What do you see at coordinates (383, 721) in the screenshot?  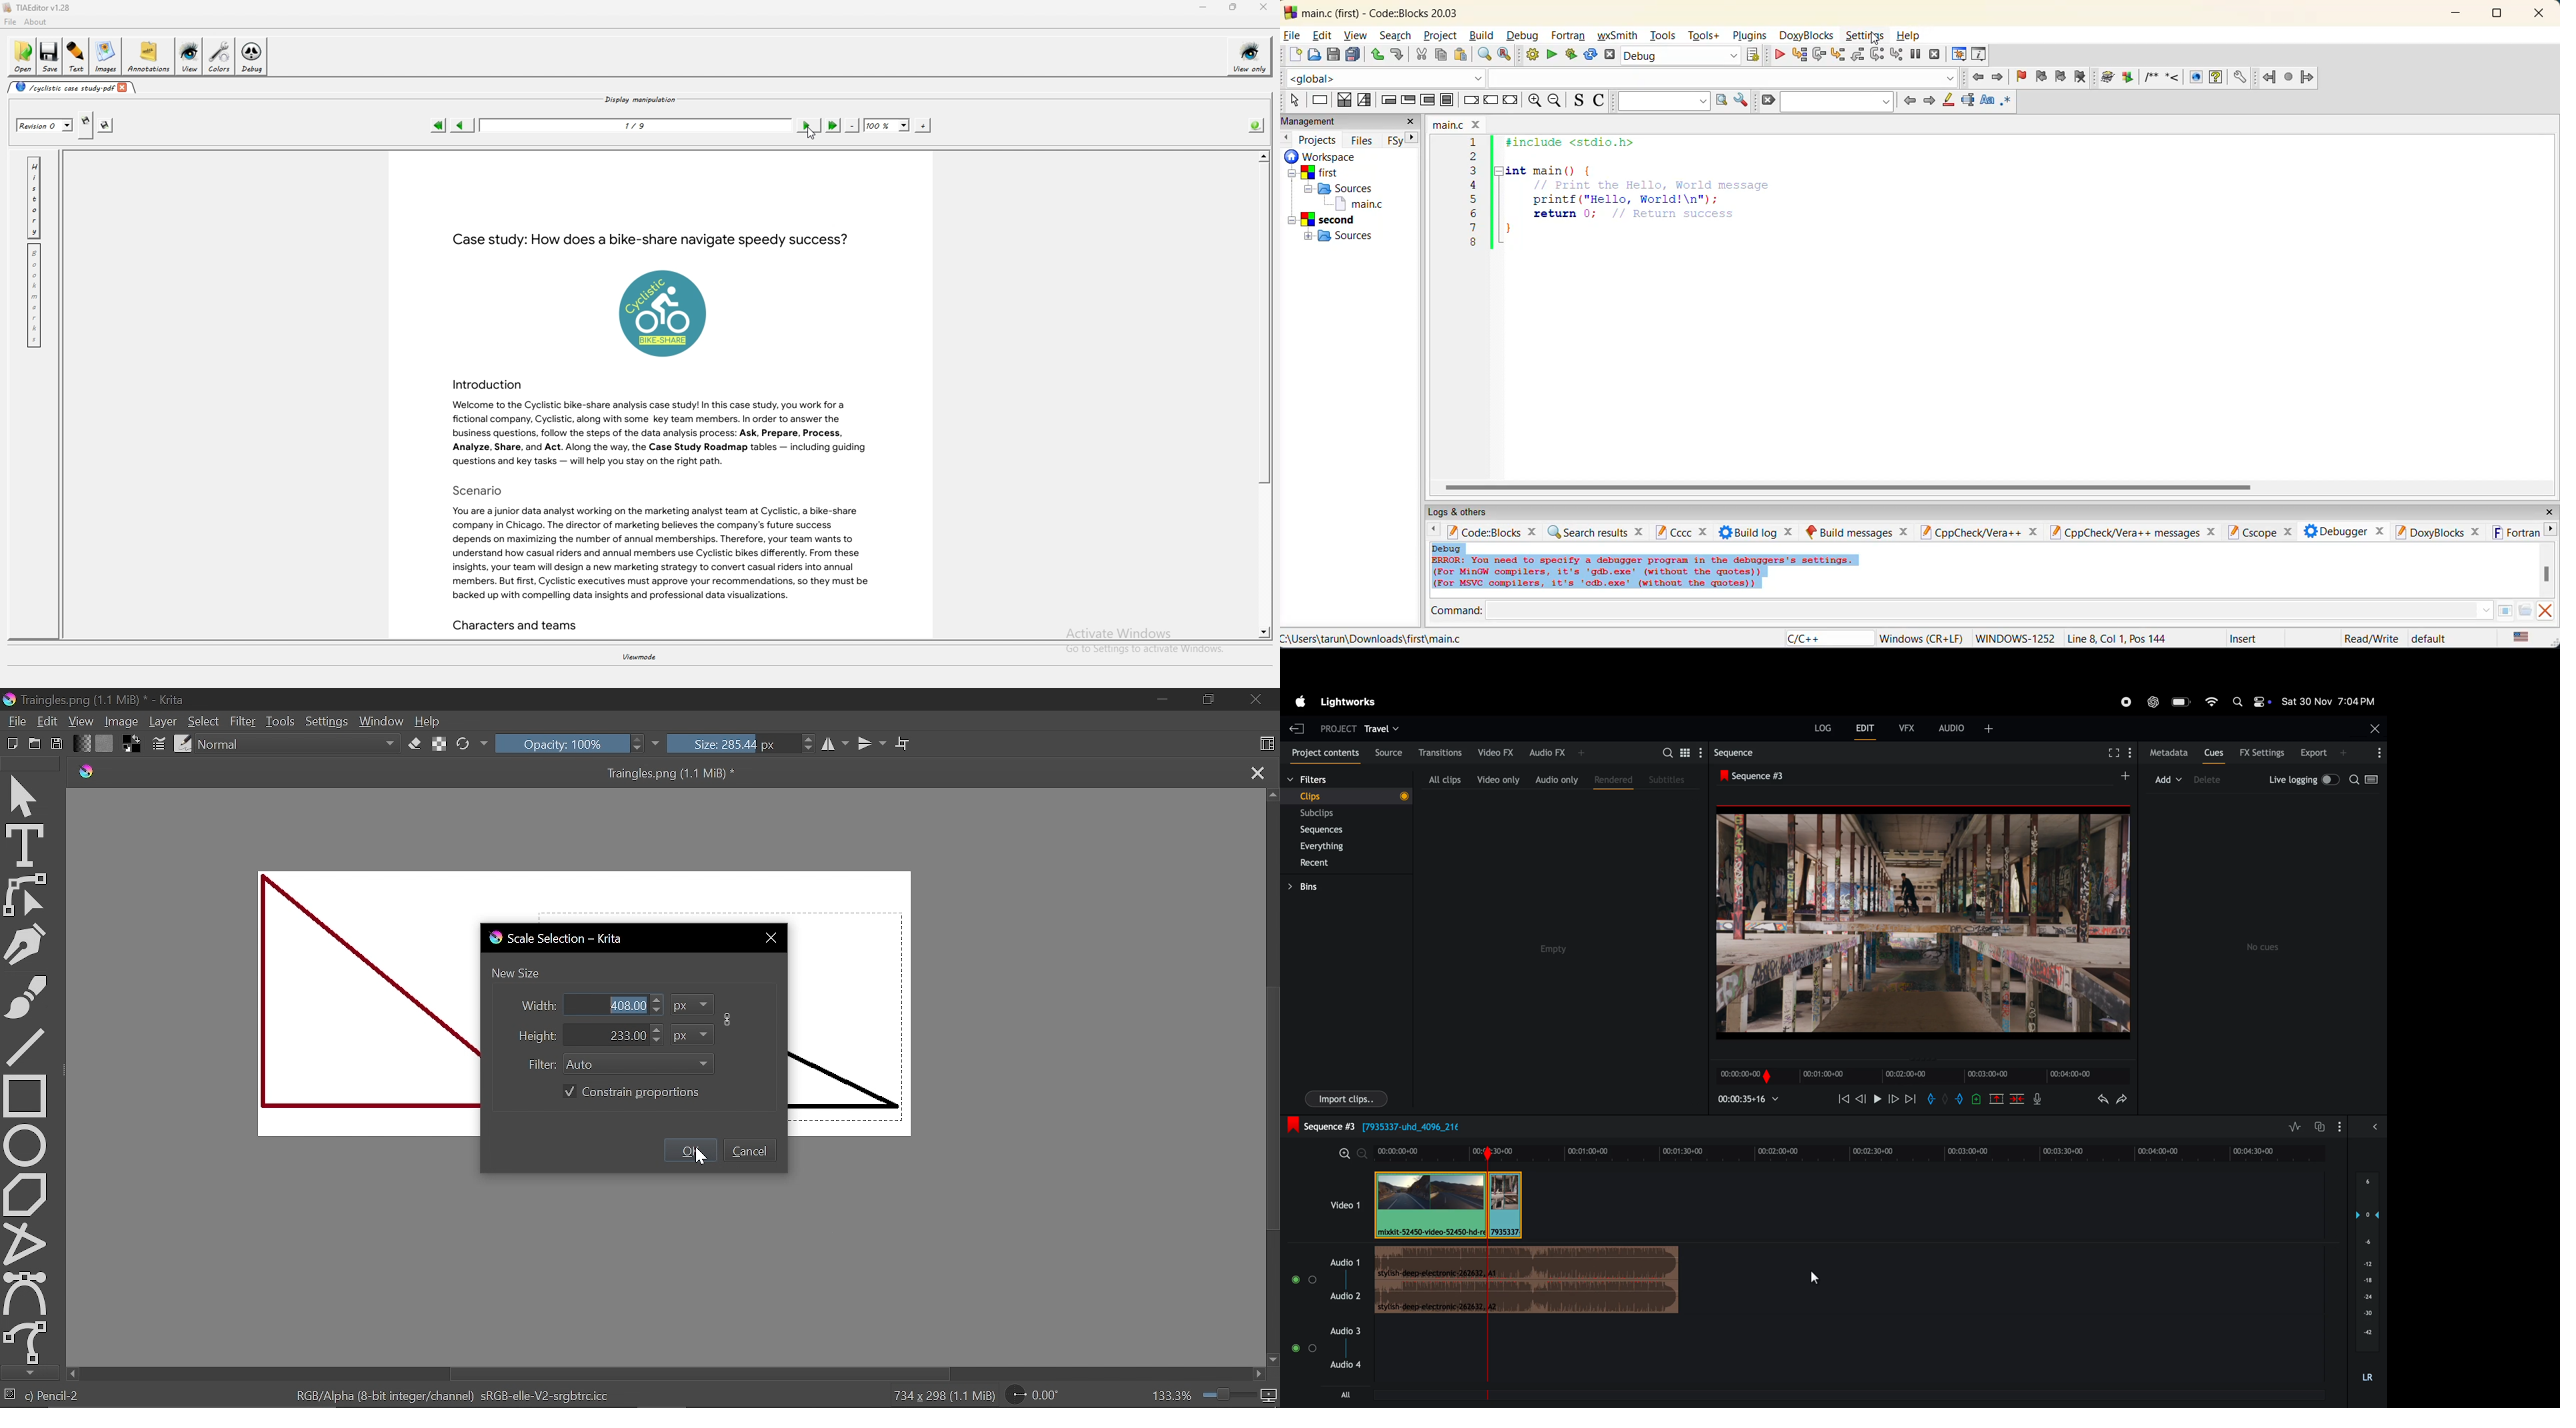 I see `Window` at bounding box center [383, 721].